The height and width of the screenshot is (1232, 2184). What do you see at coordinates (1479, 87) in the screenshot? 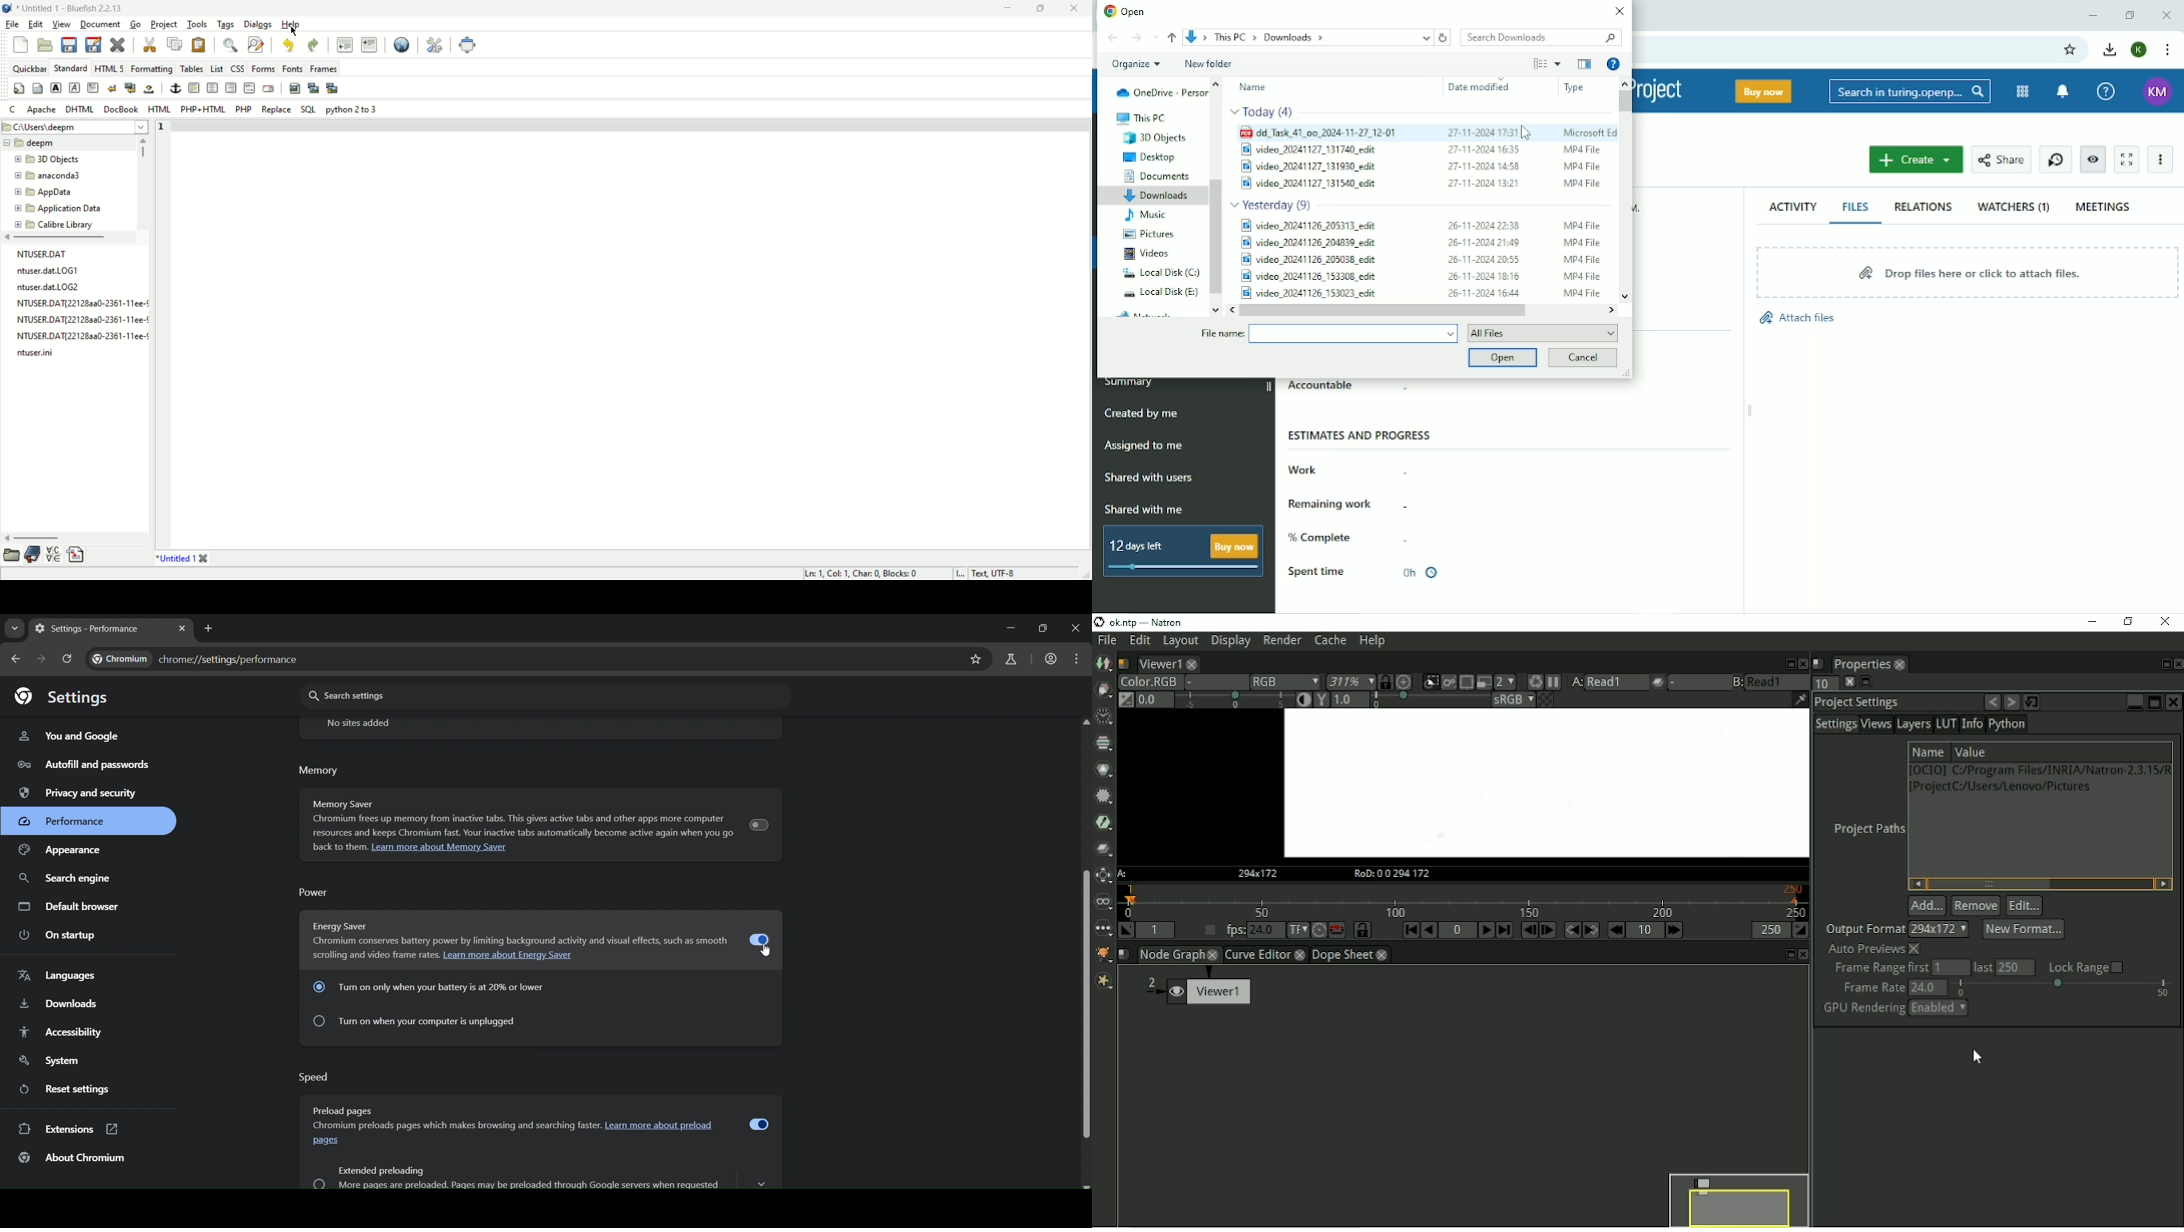
I see `Date modified` at bounding box center [1479, 87].